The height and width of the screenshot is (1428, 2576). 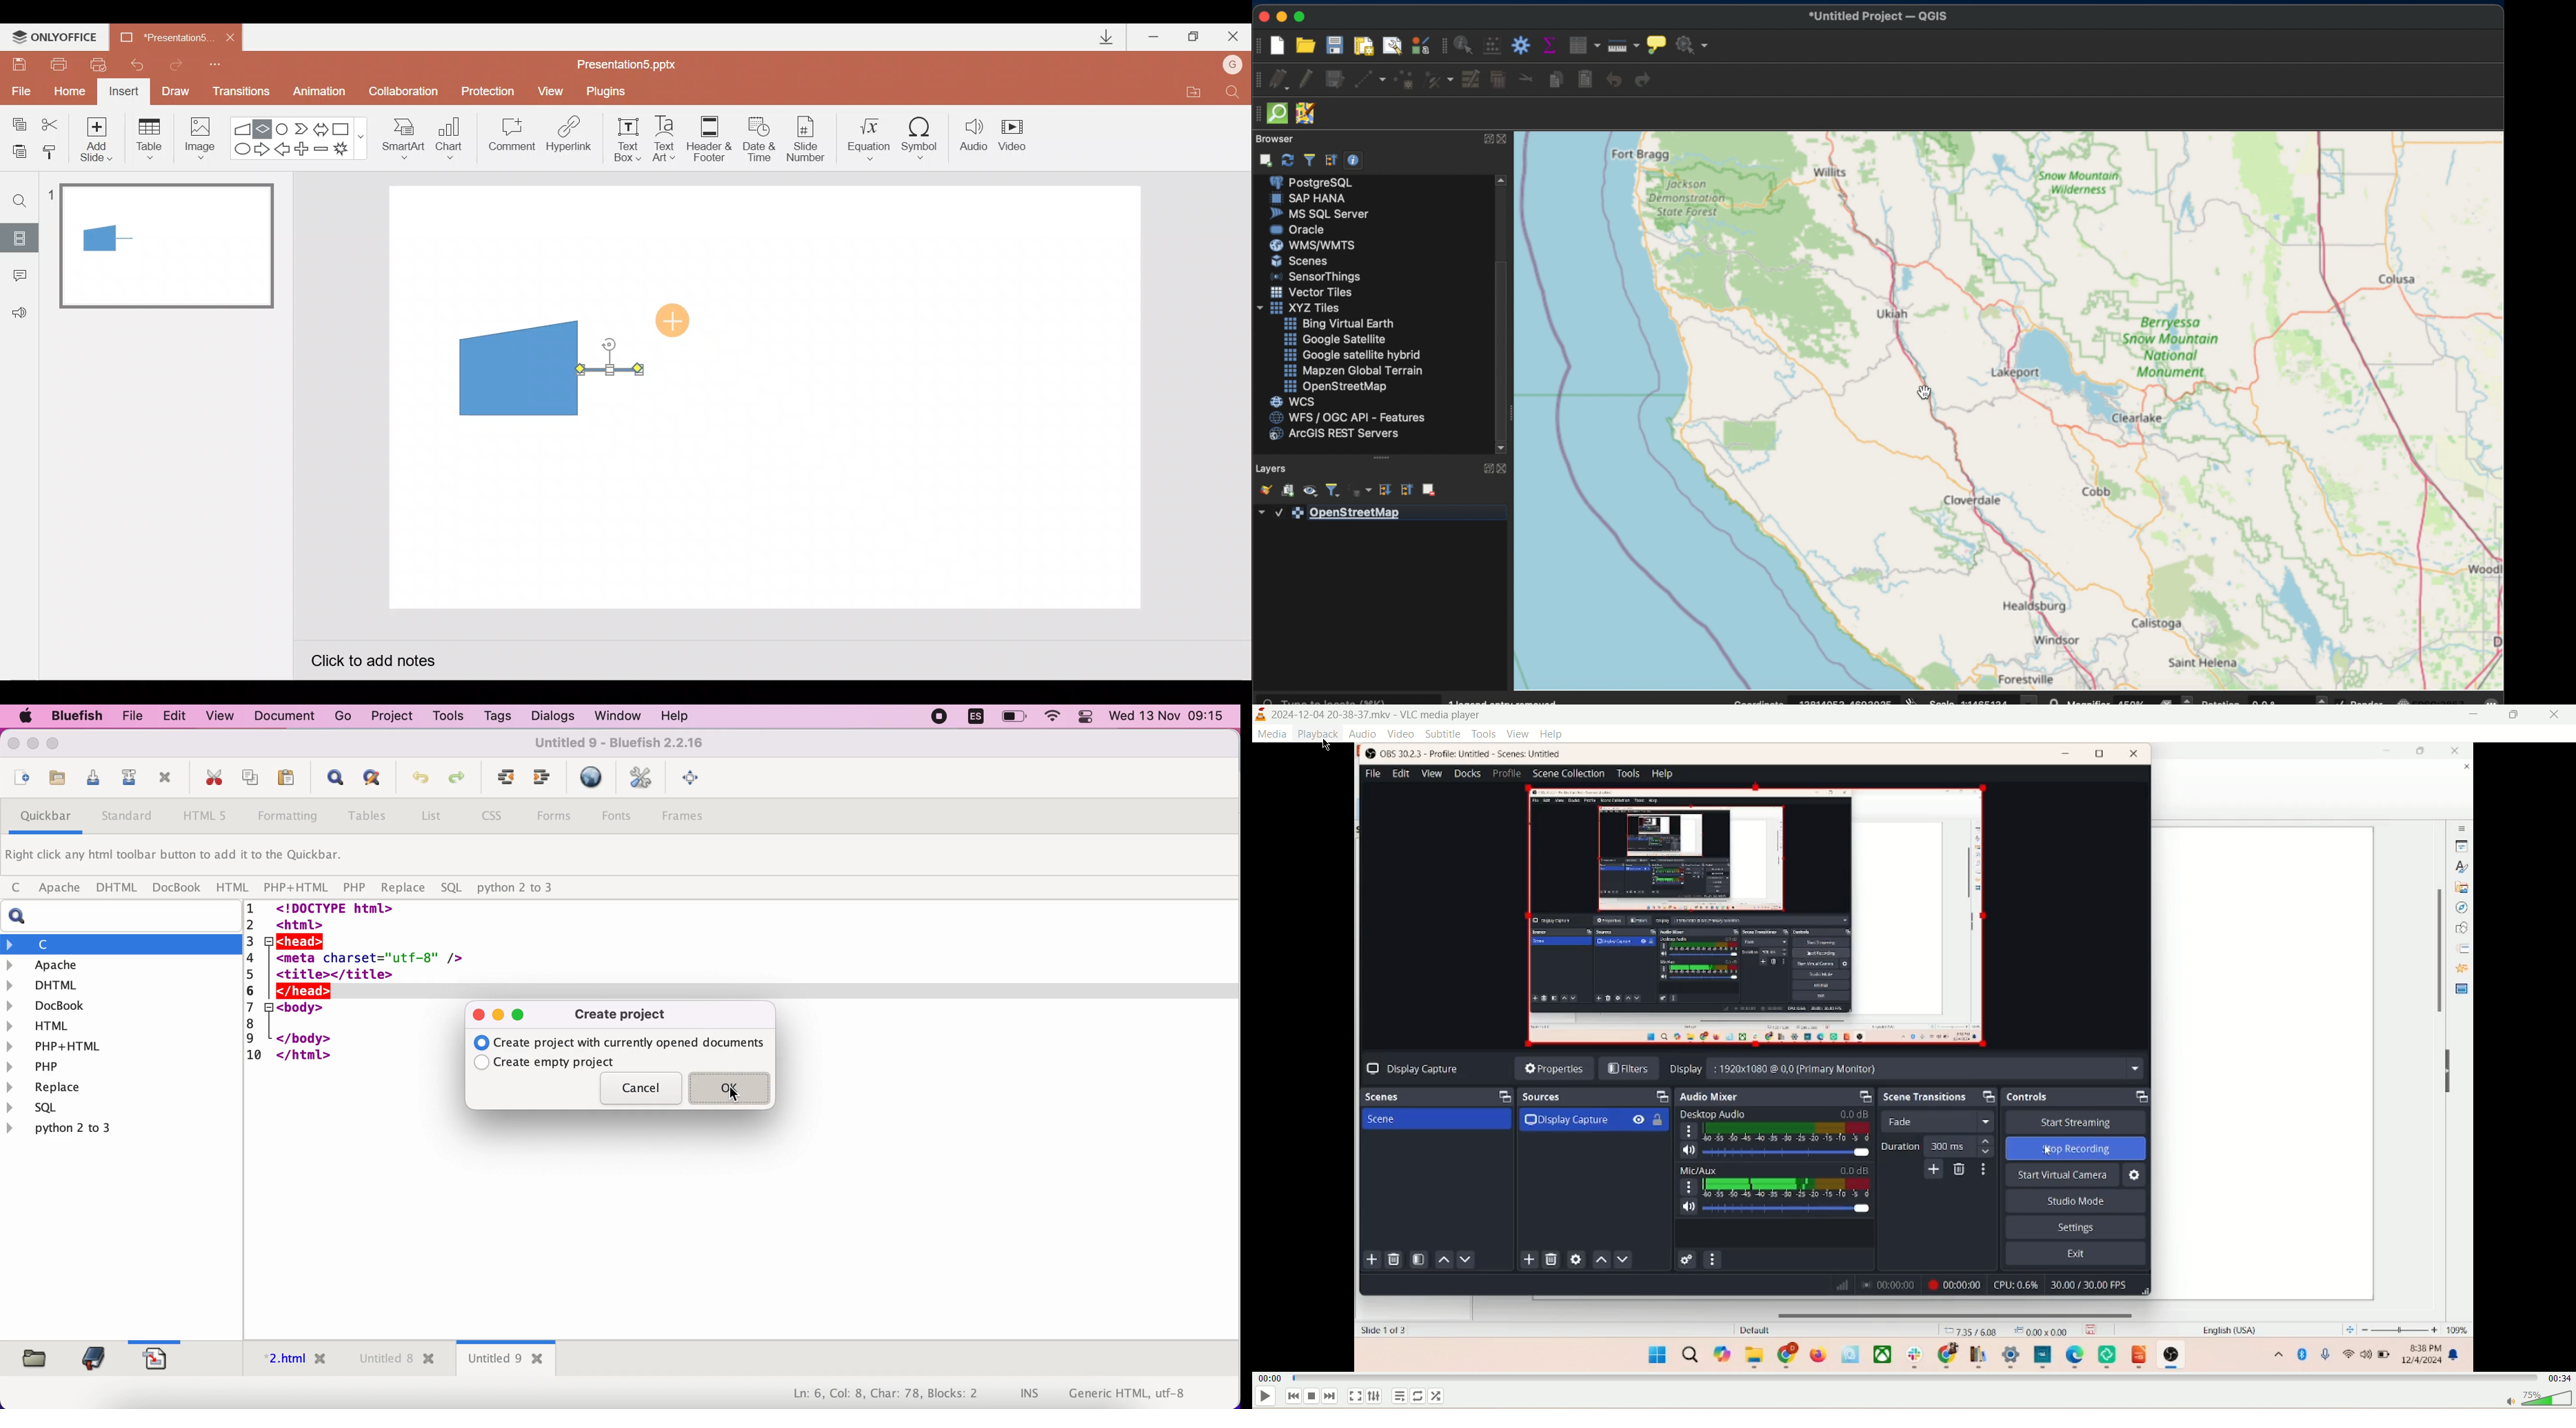 I want to click on mac logo, so click(x=23, y=717).